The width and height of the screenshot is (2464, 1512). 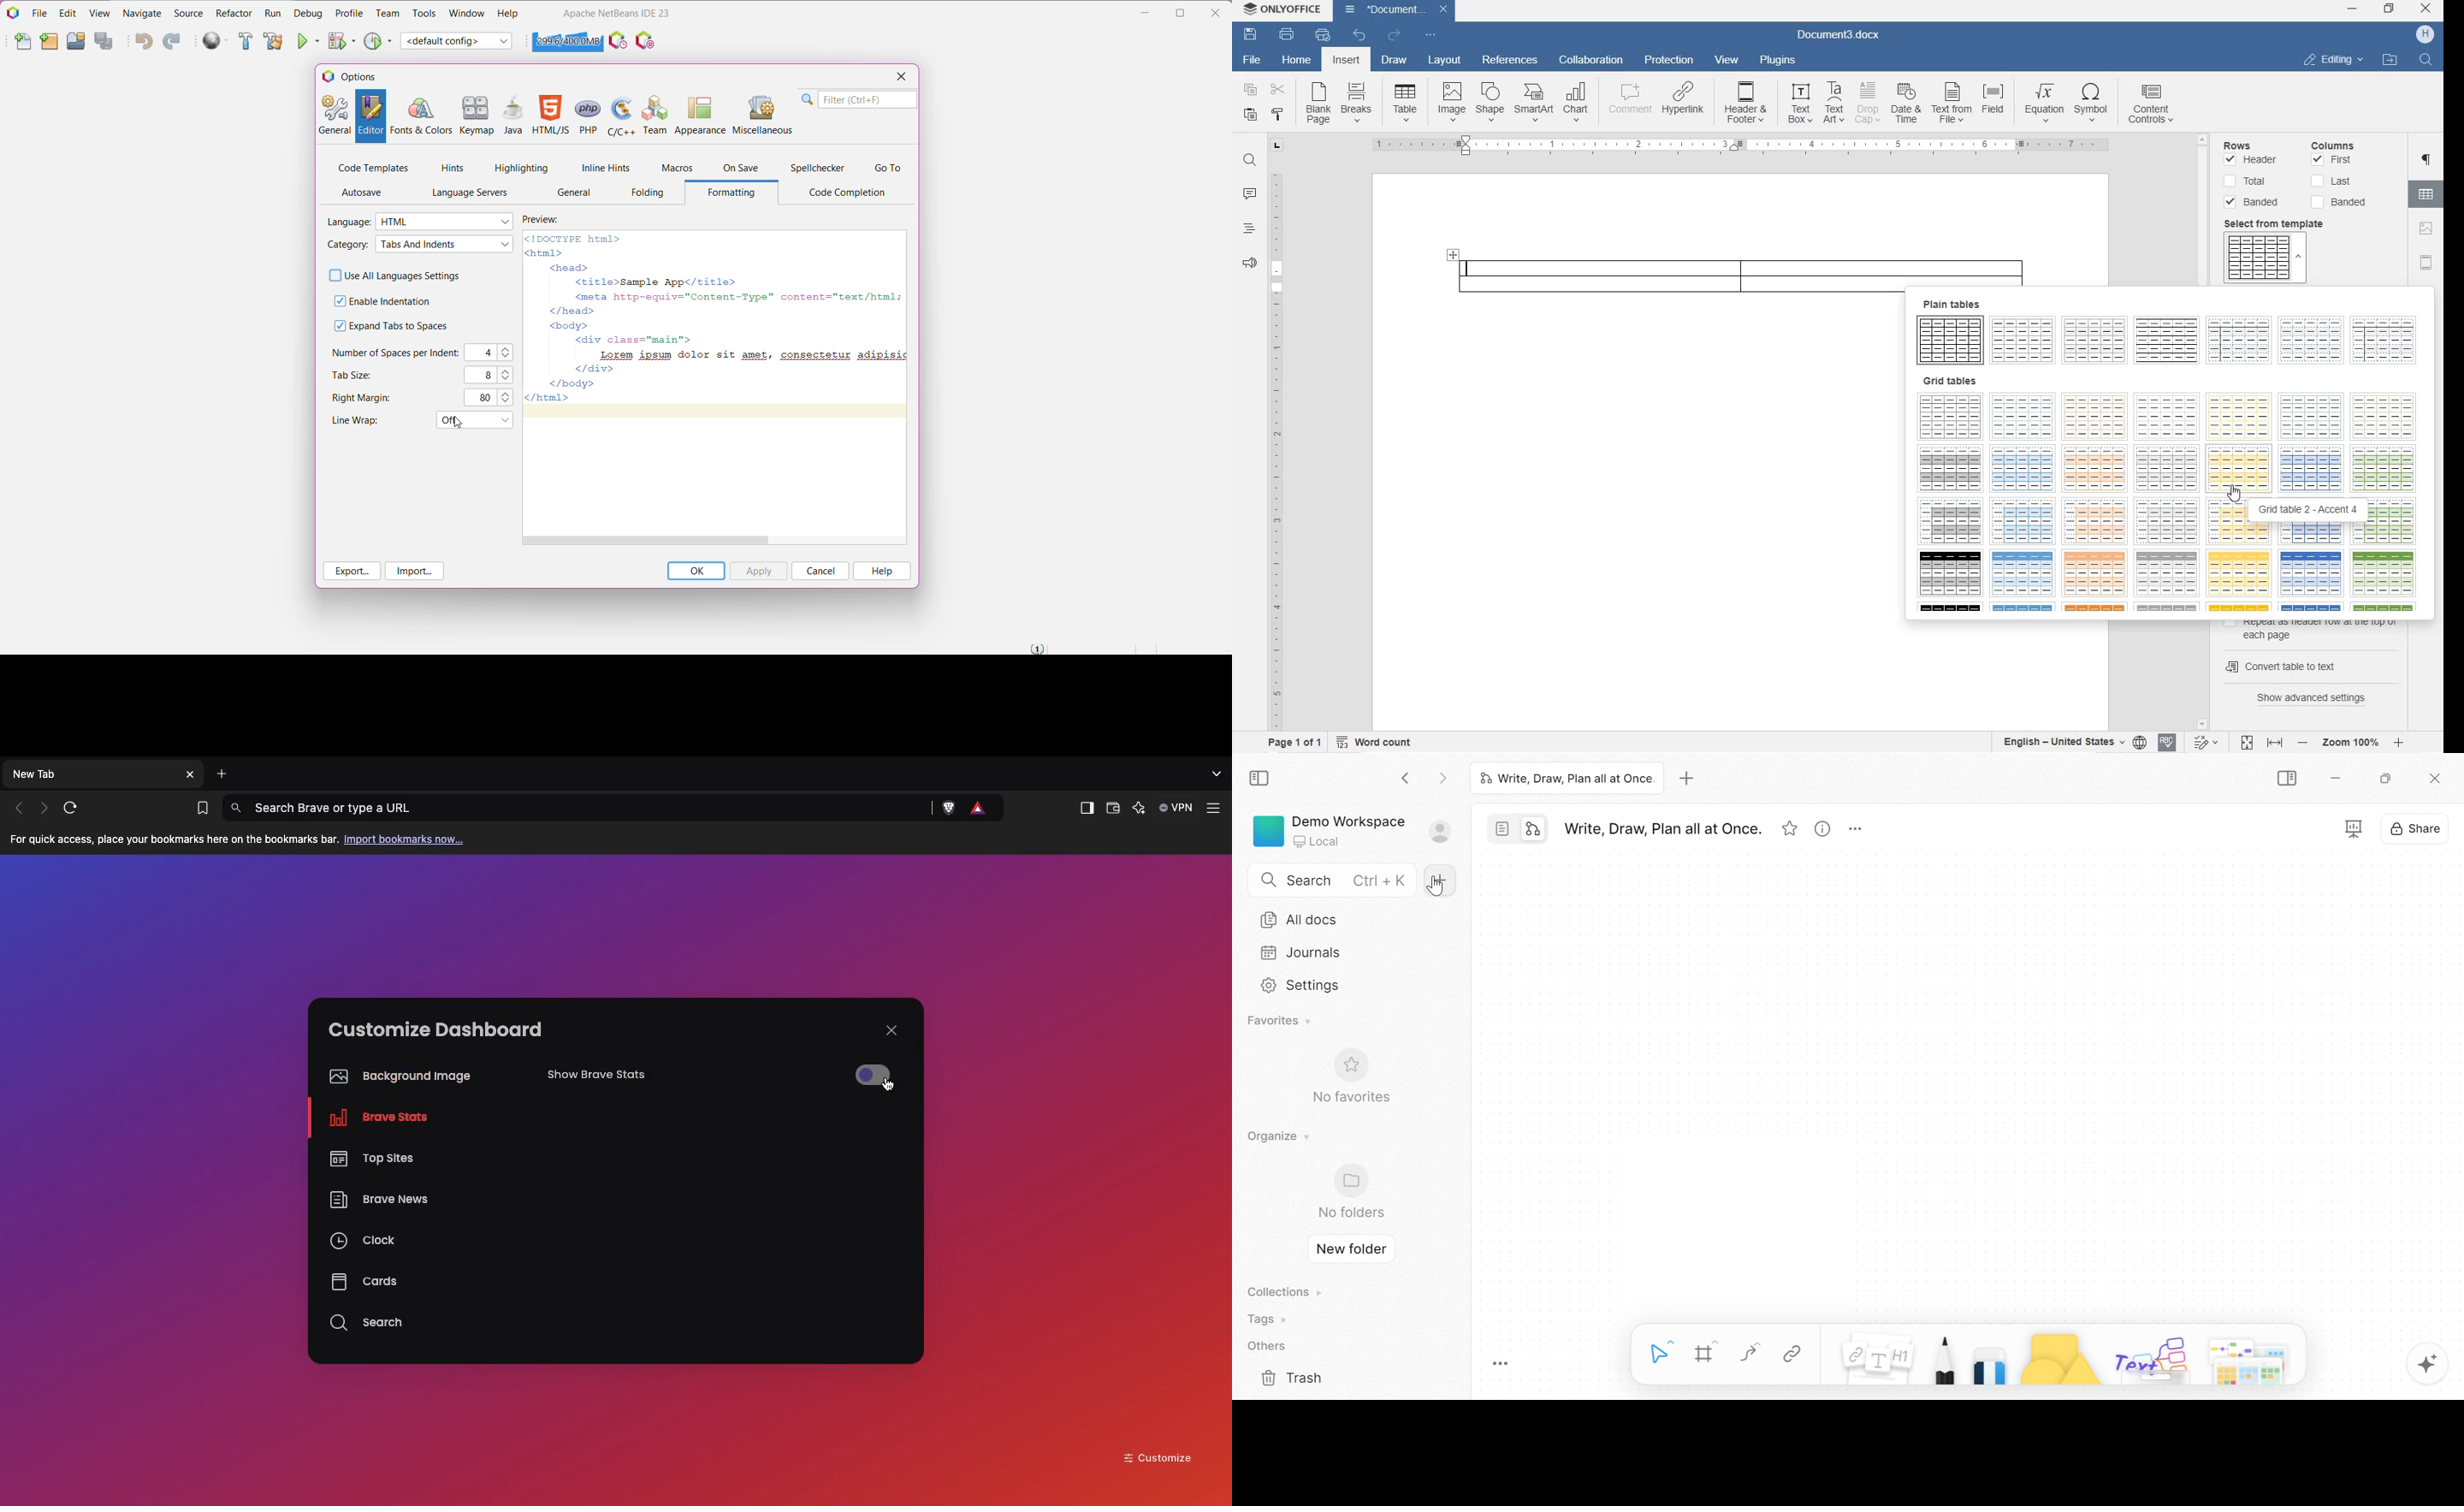 What do you see at coordinates (390, 302) in the screenshot?
I see `Enable Indentation - click to enable` at bounding box center [390, 302].